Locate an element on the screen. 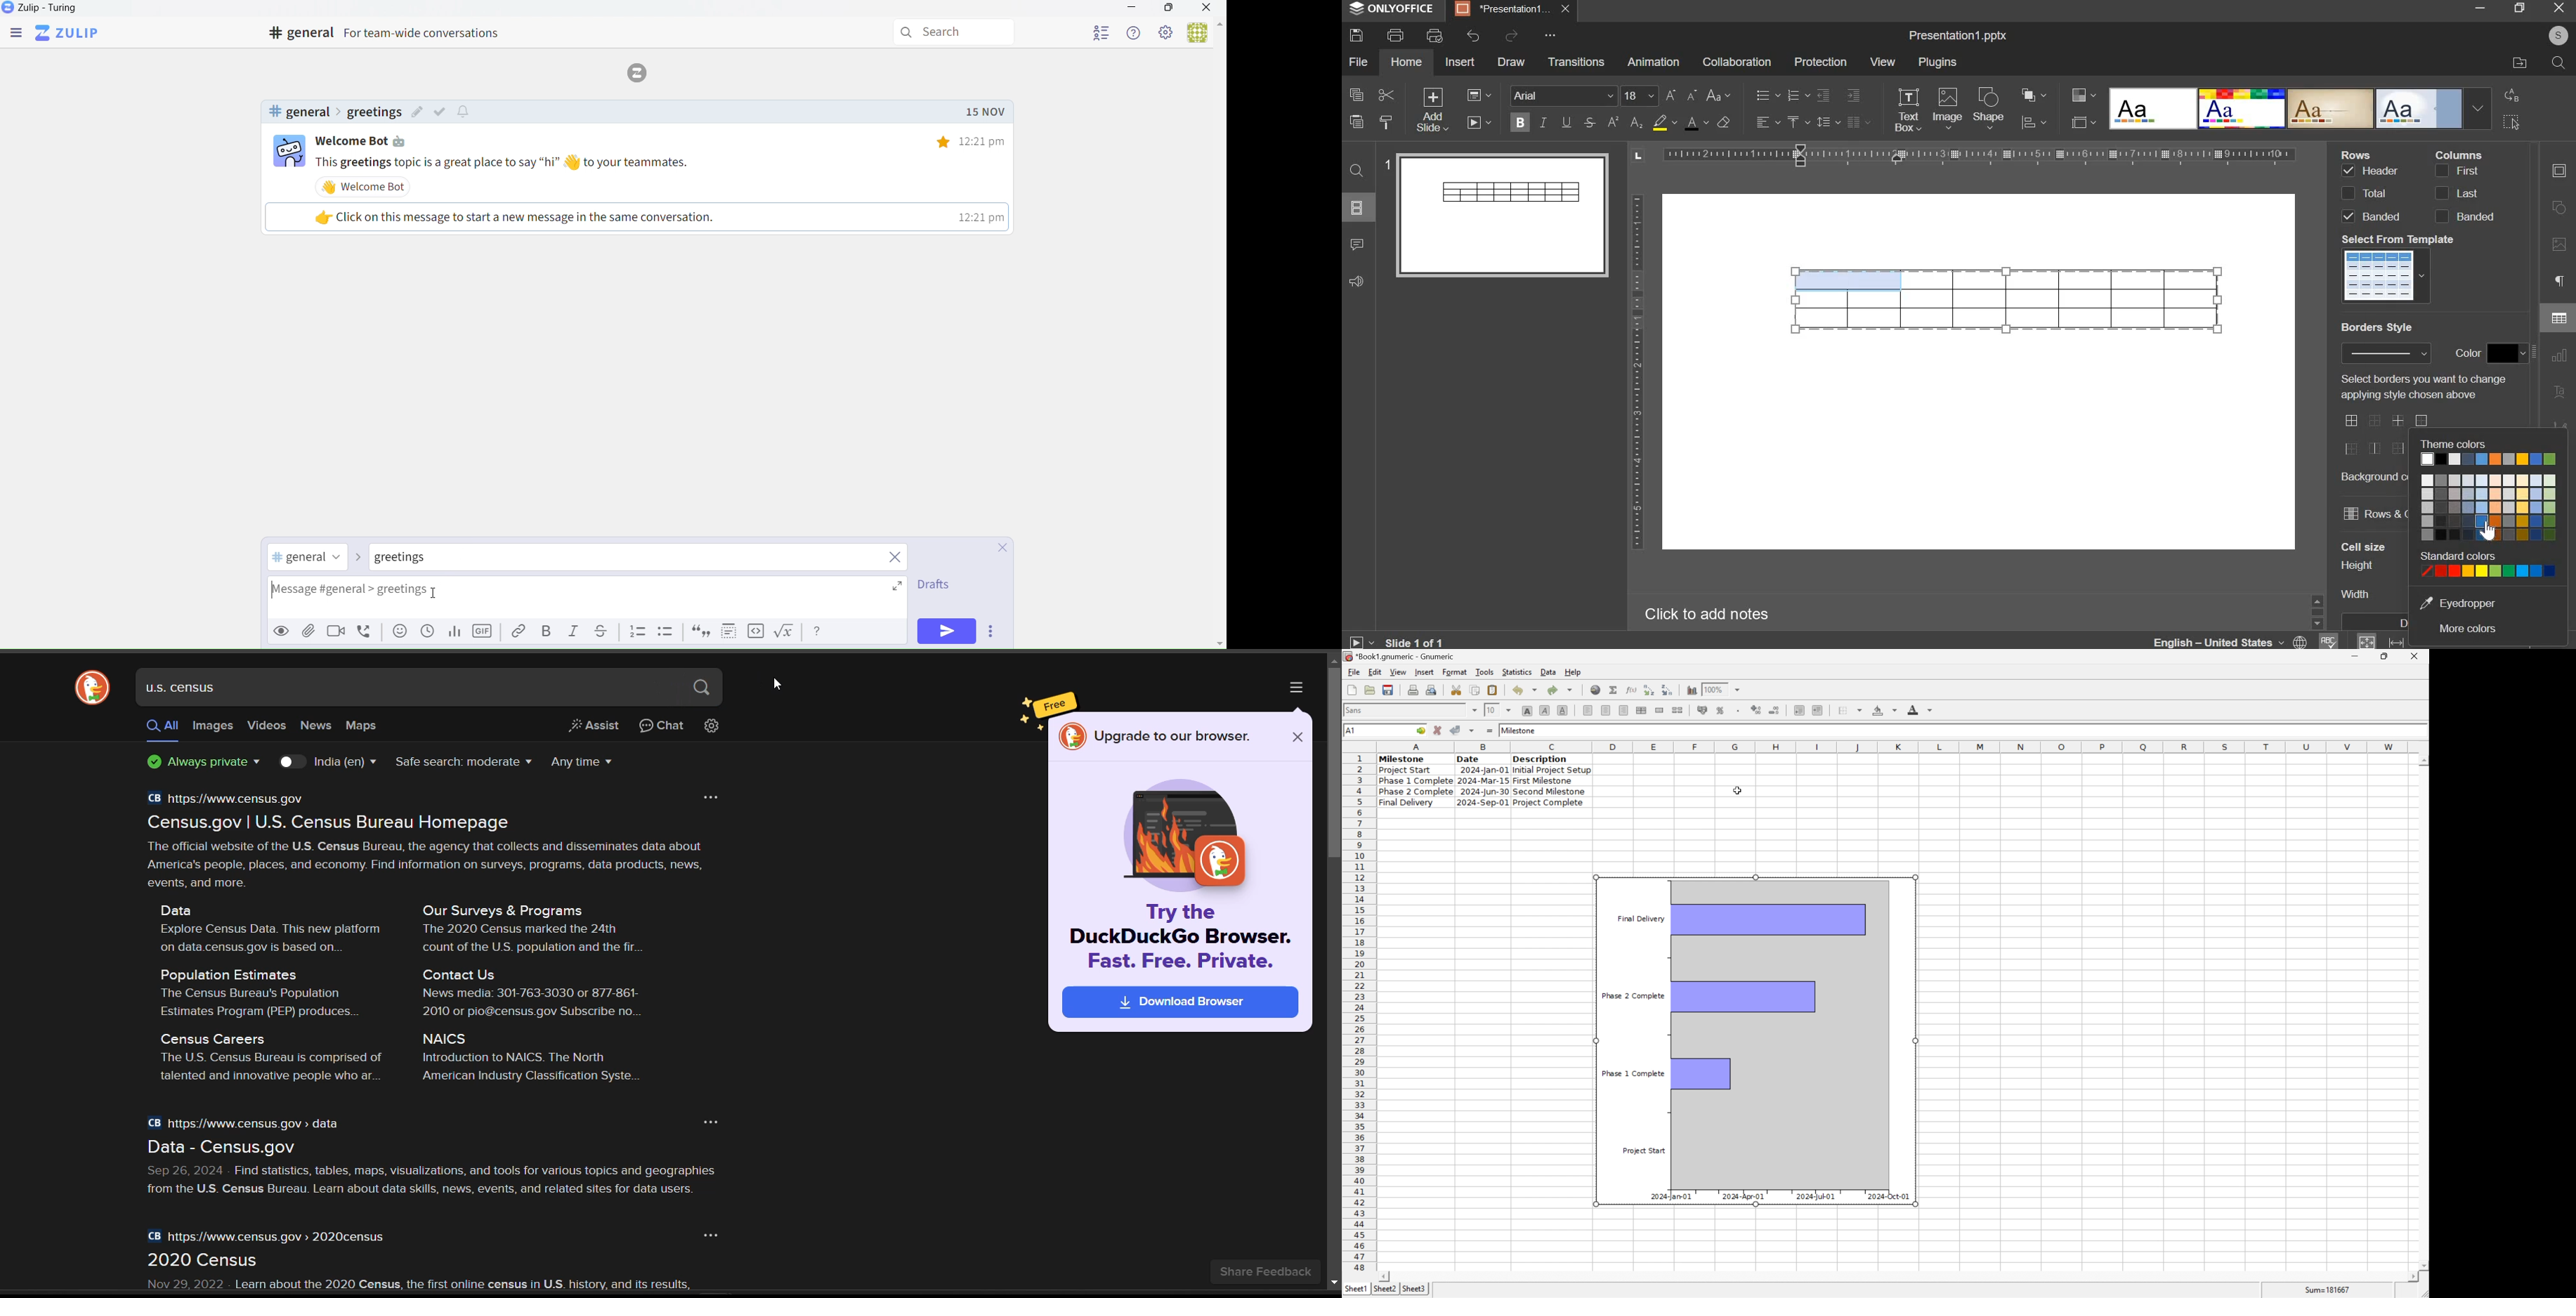  Explore Census Data. This new platform
on data.census.gov is based on... is located at coordinates (262, 938).